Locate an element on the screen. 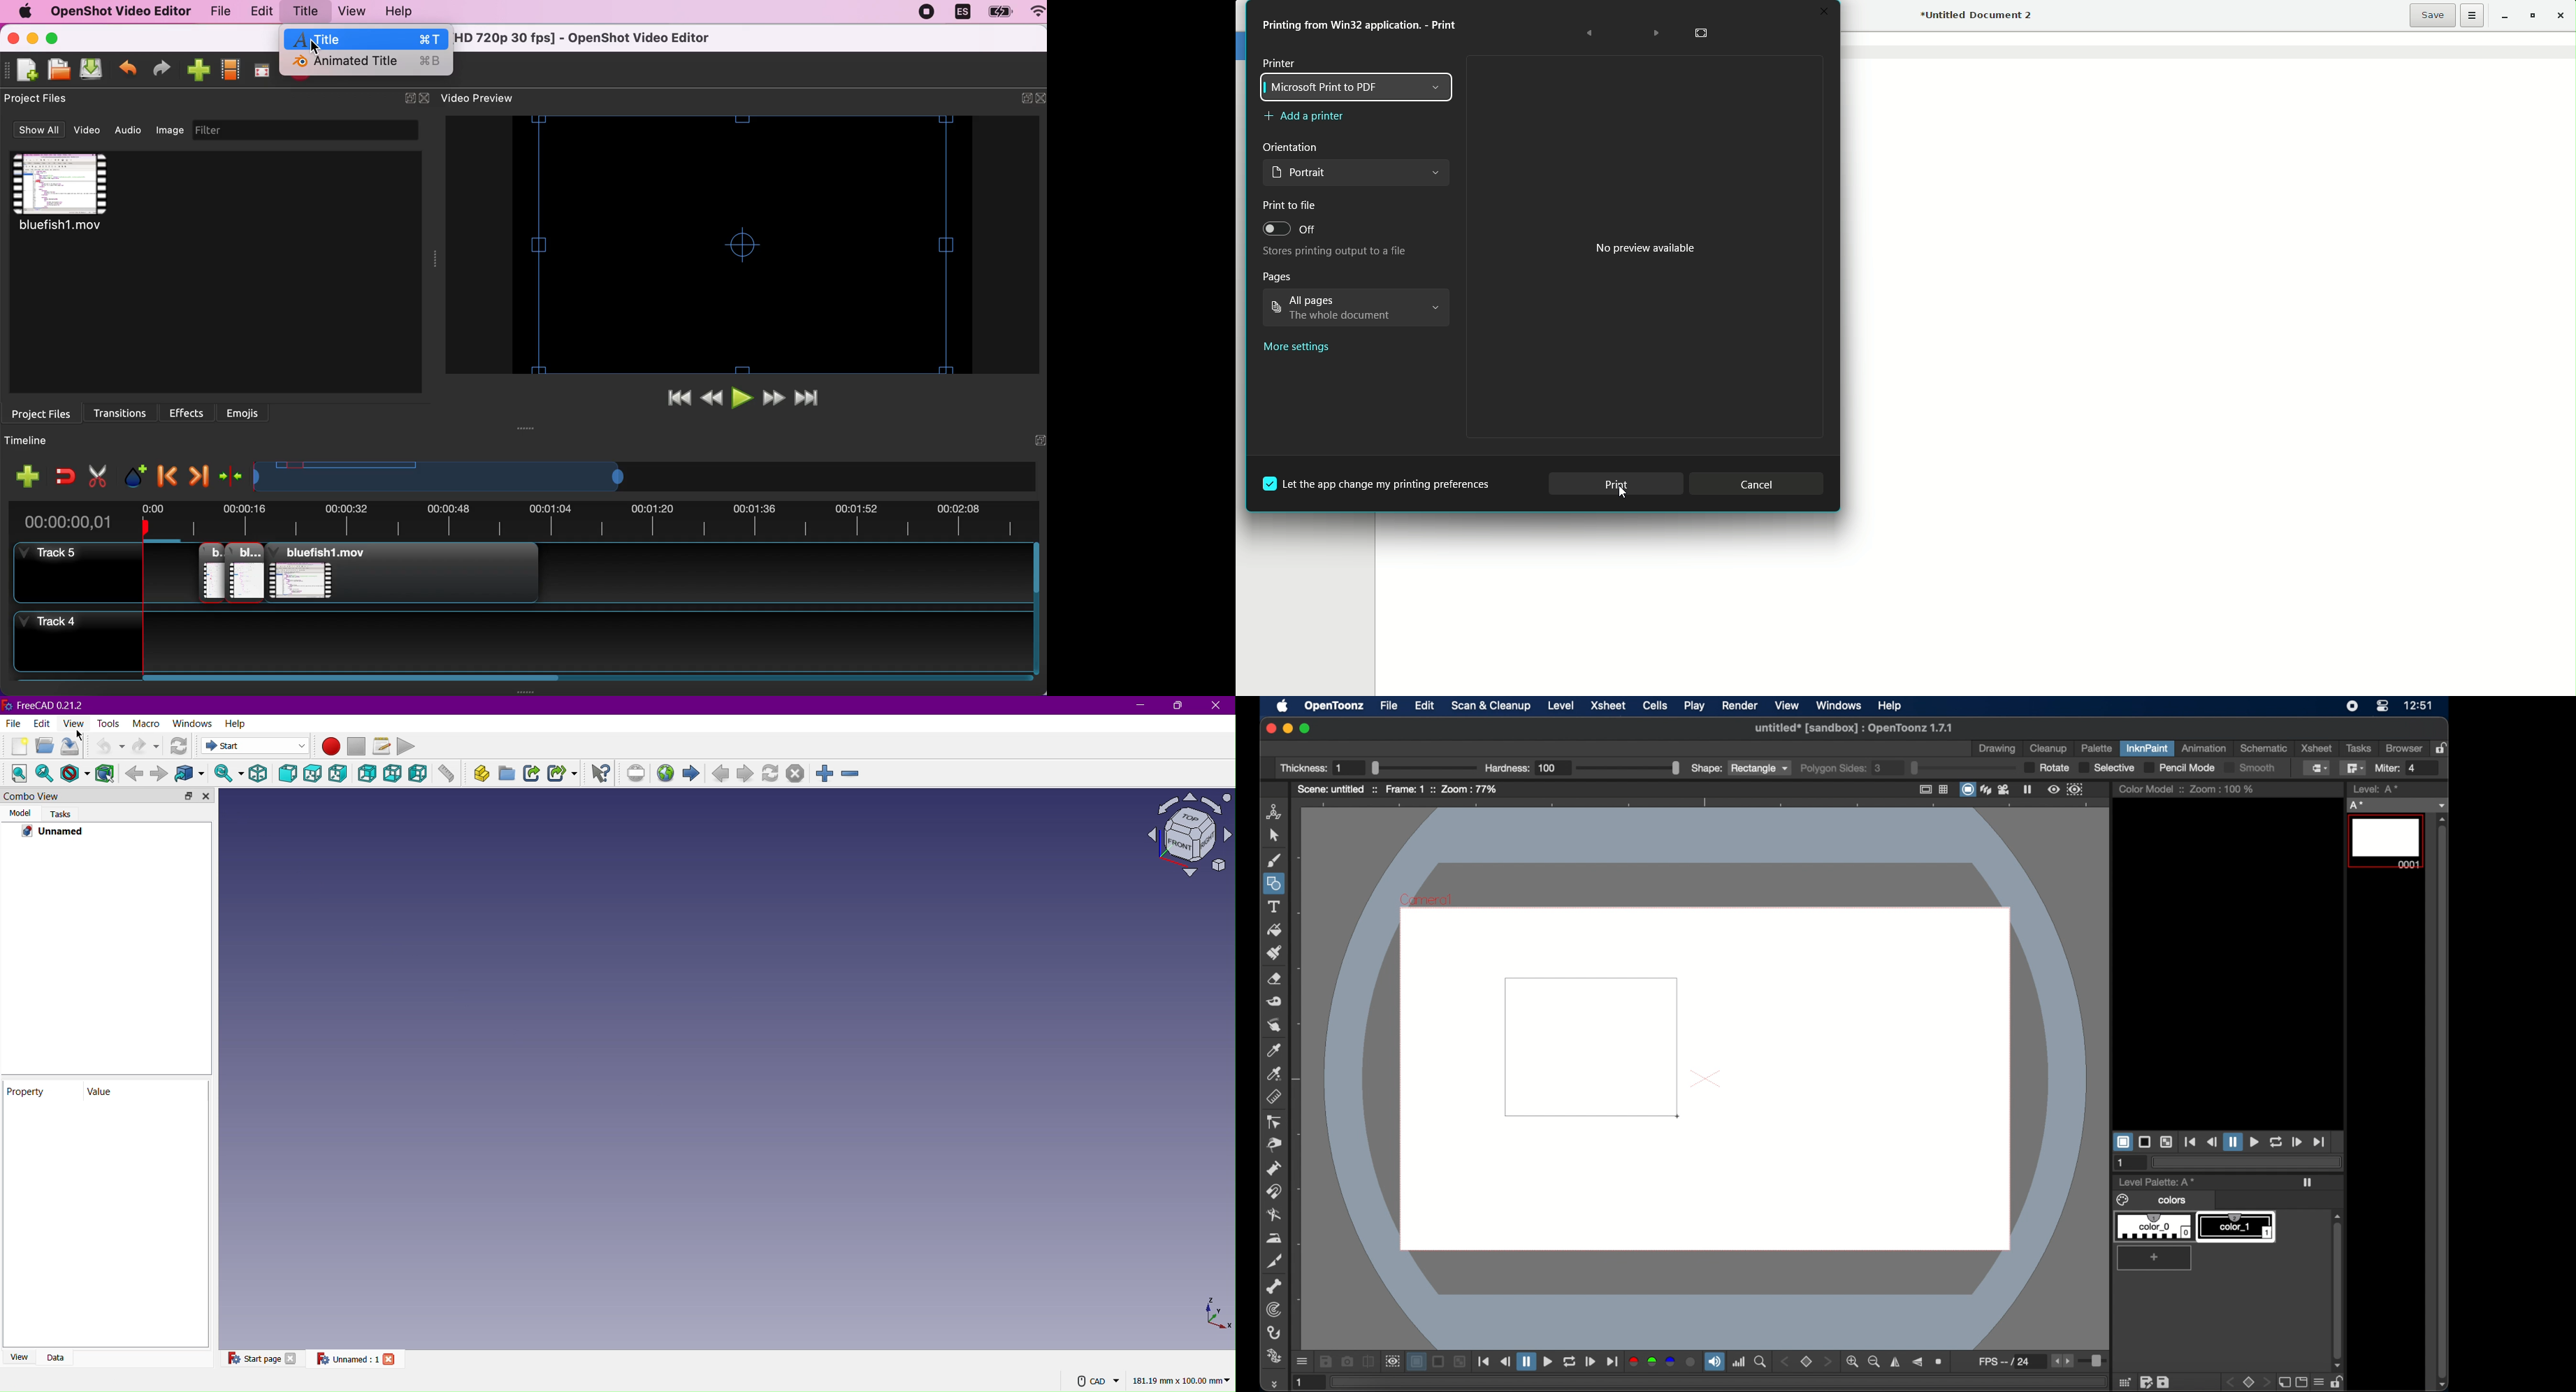 The image size is (2576, 1400). Close is located at coordinates (1217, 704).